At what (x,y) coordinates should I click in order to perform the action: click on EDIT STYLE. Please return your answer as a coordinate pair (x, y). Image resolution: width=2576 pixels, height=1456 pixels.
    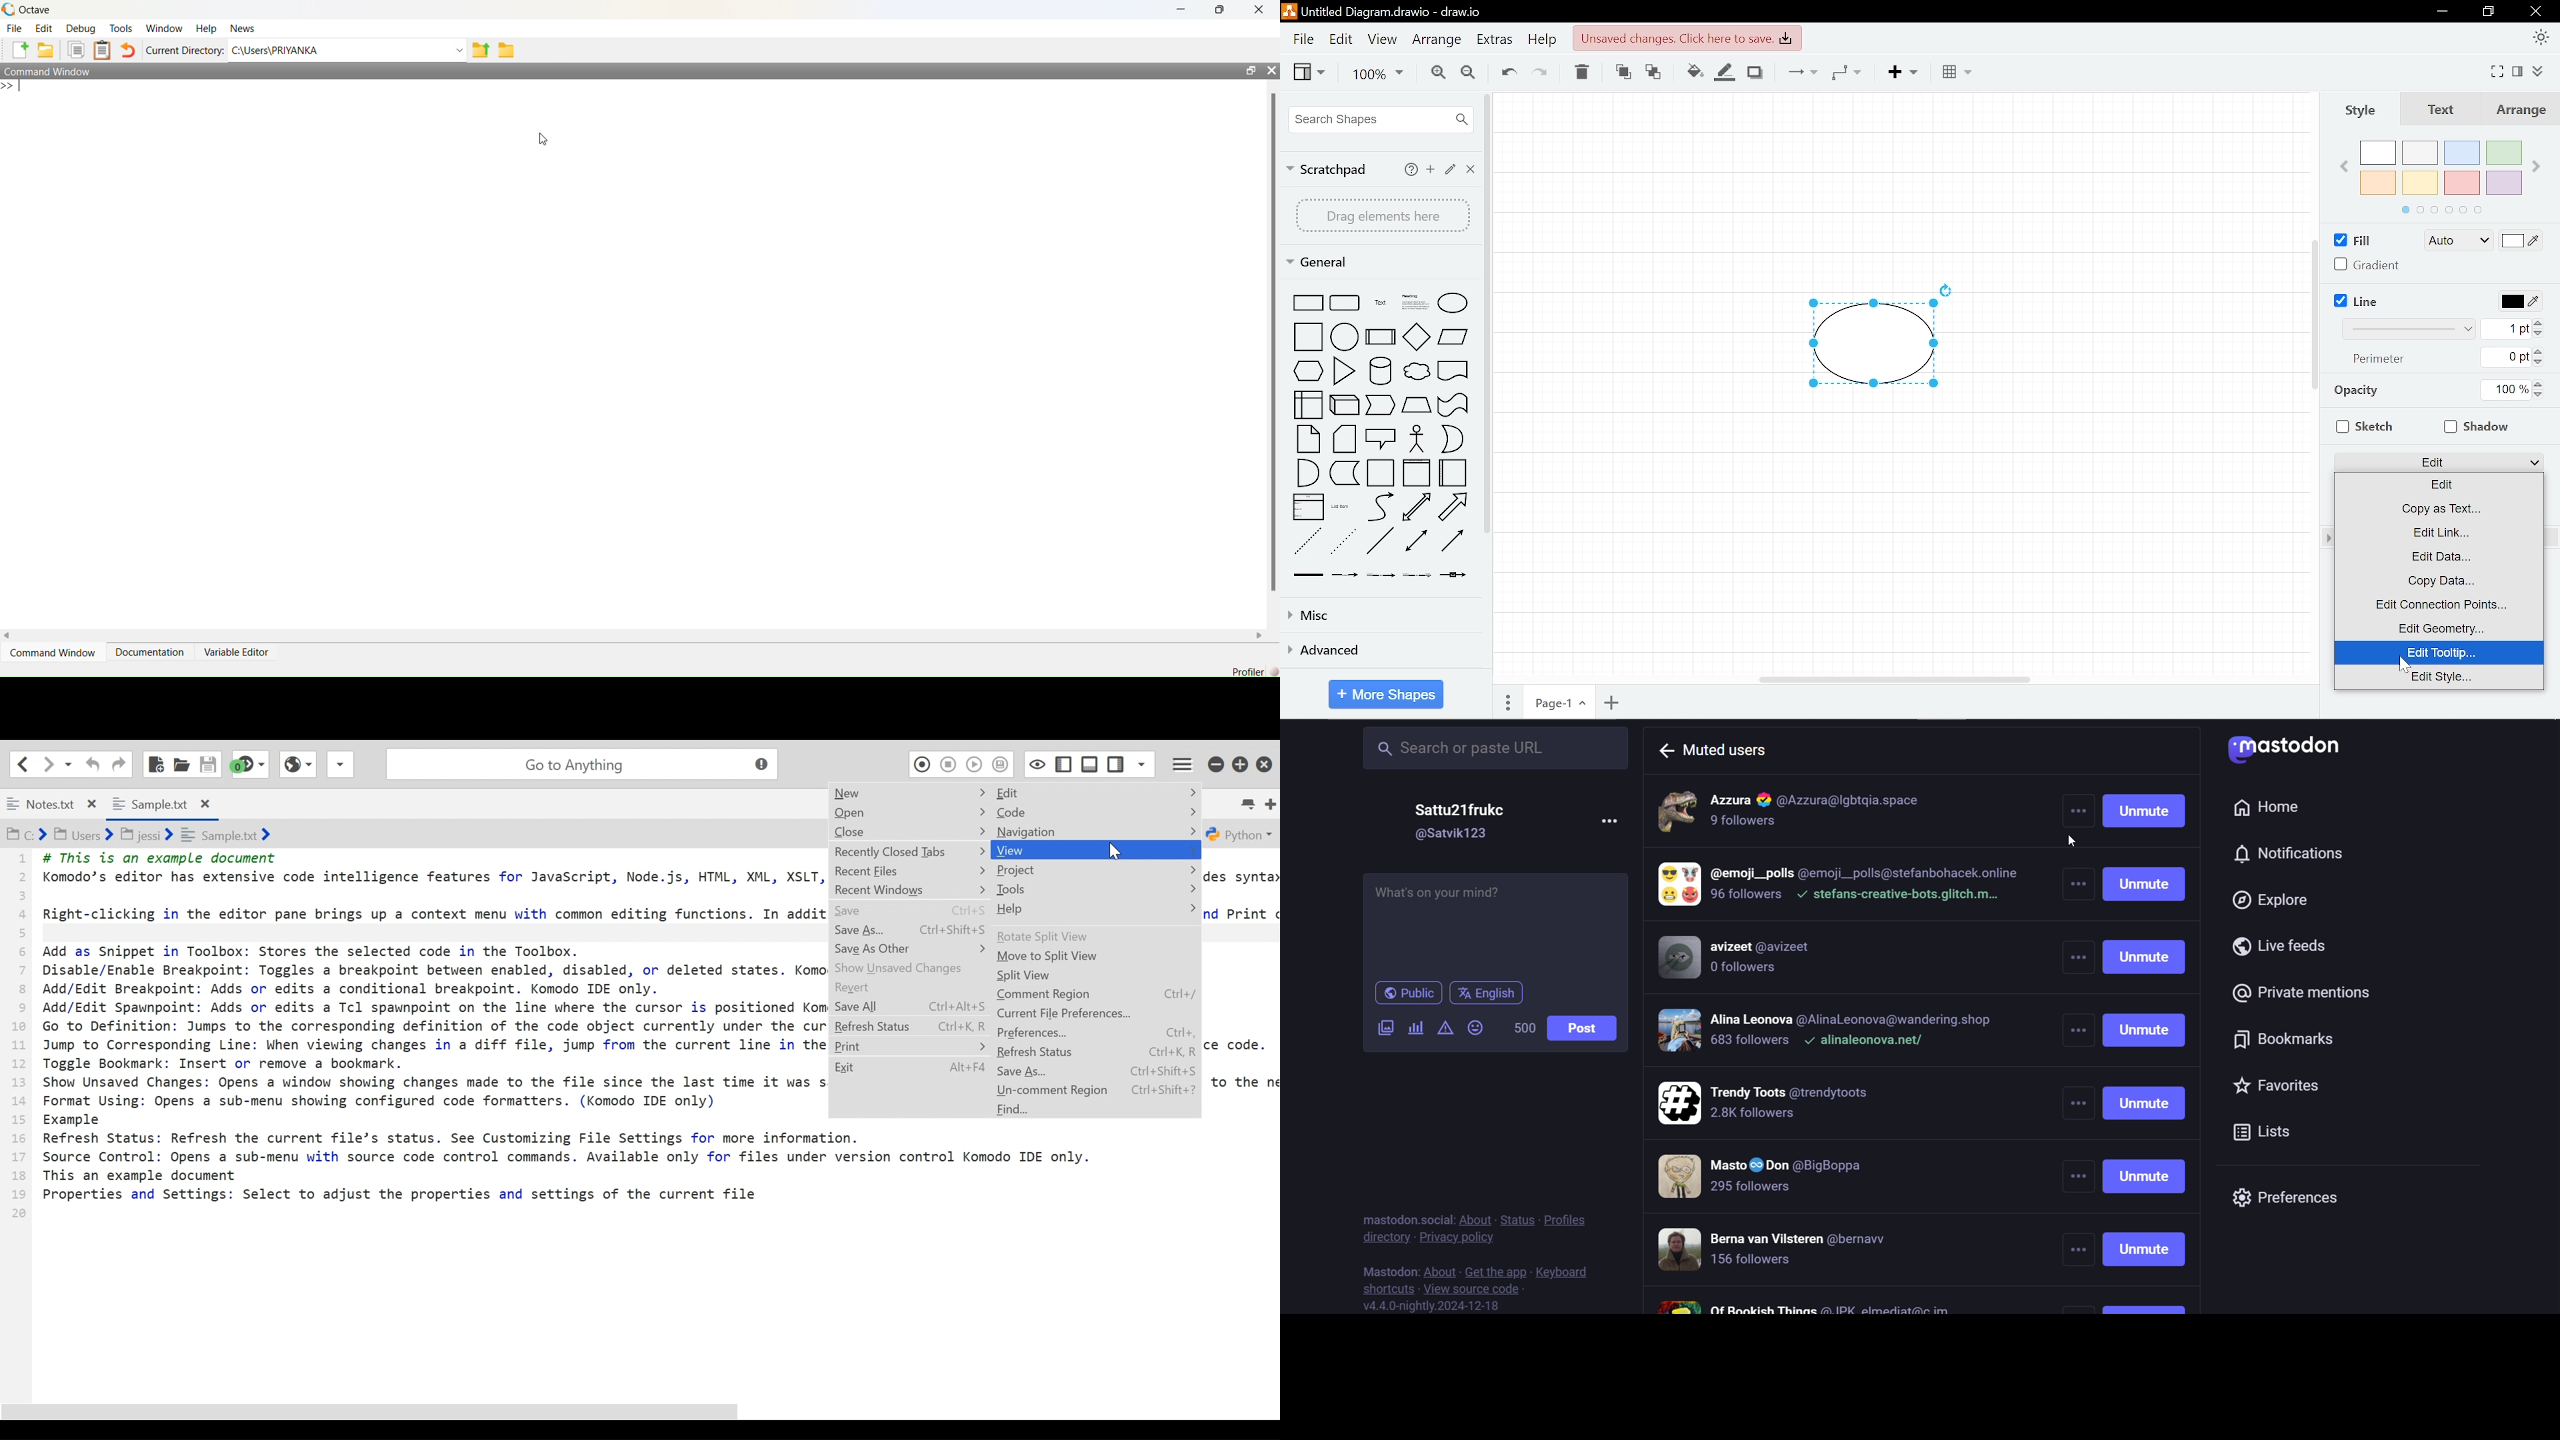
    Looking at the image, I should click on (2439, 678).